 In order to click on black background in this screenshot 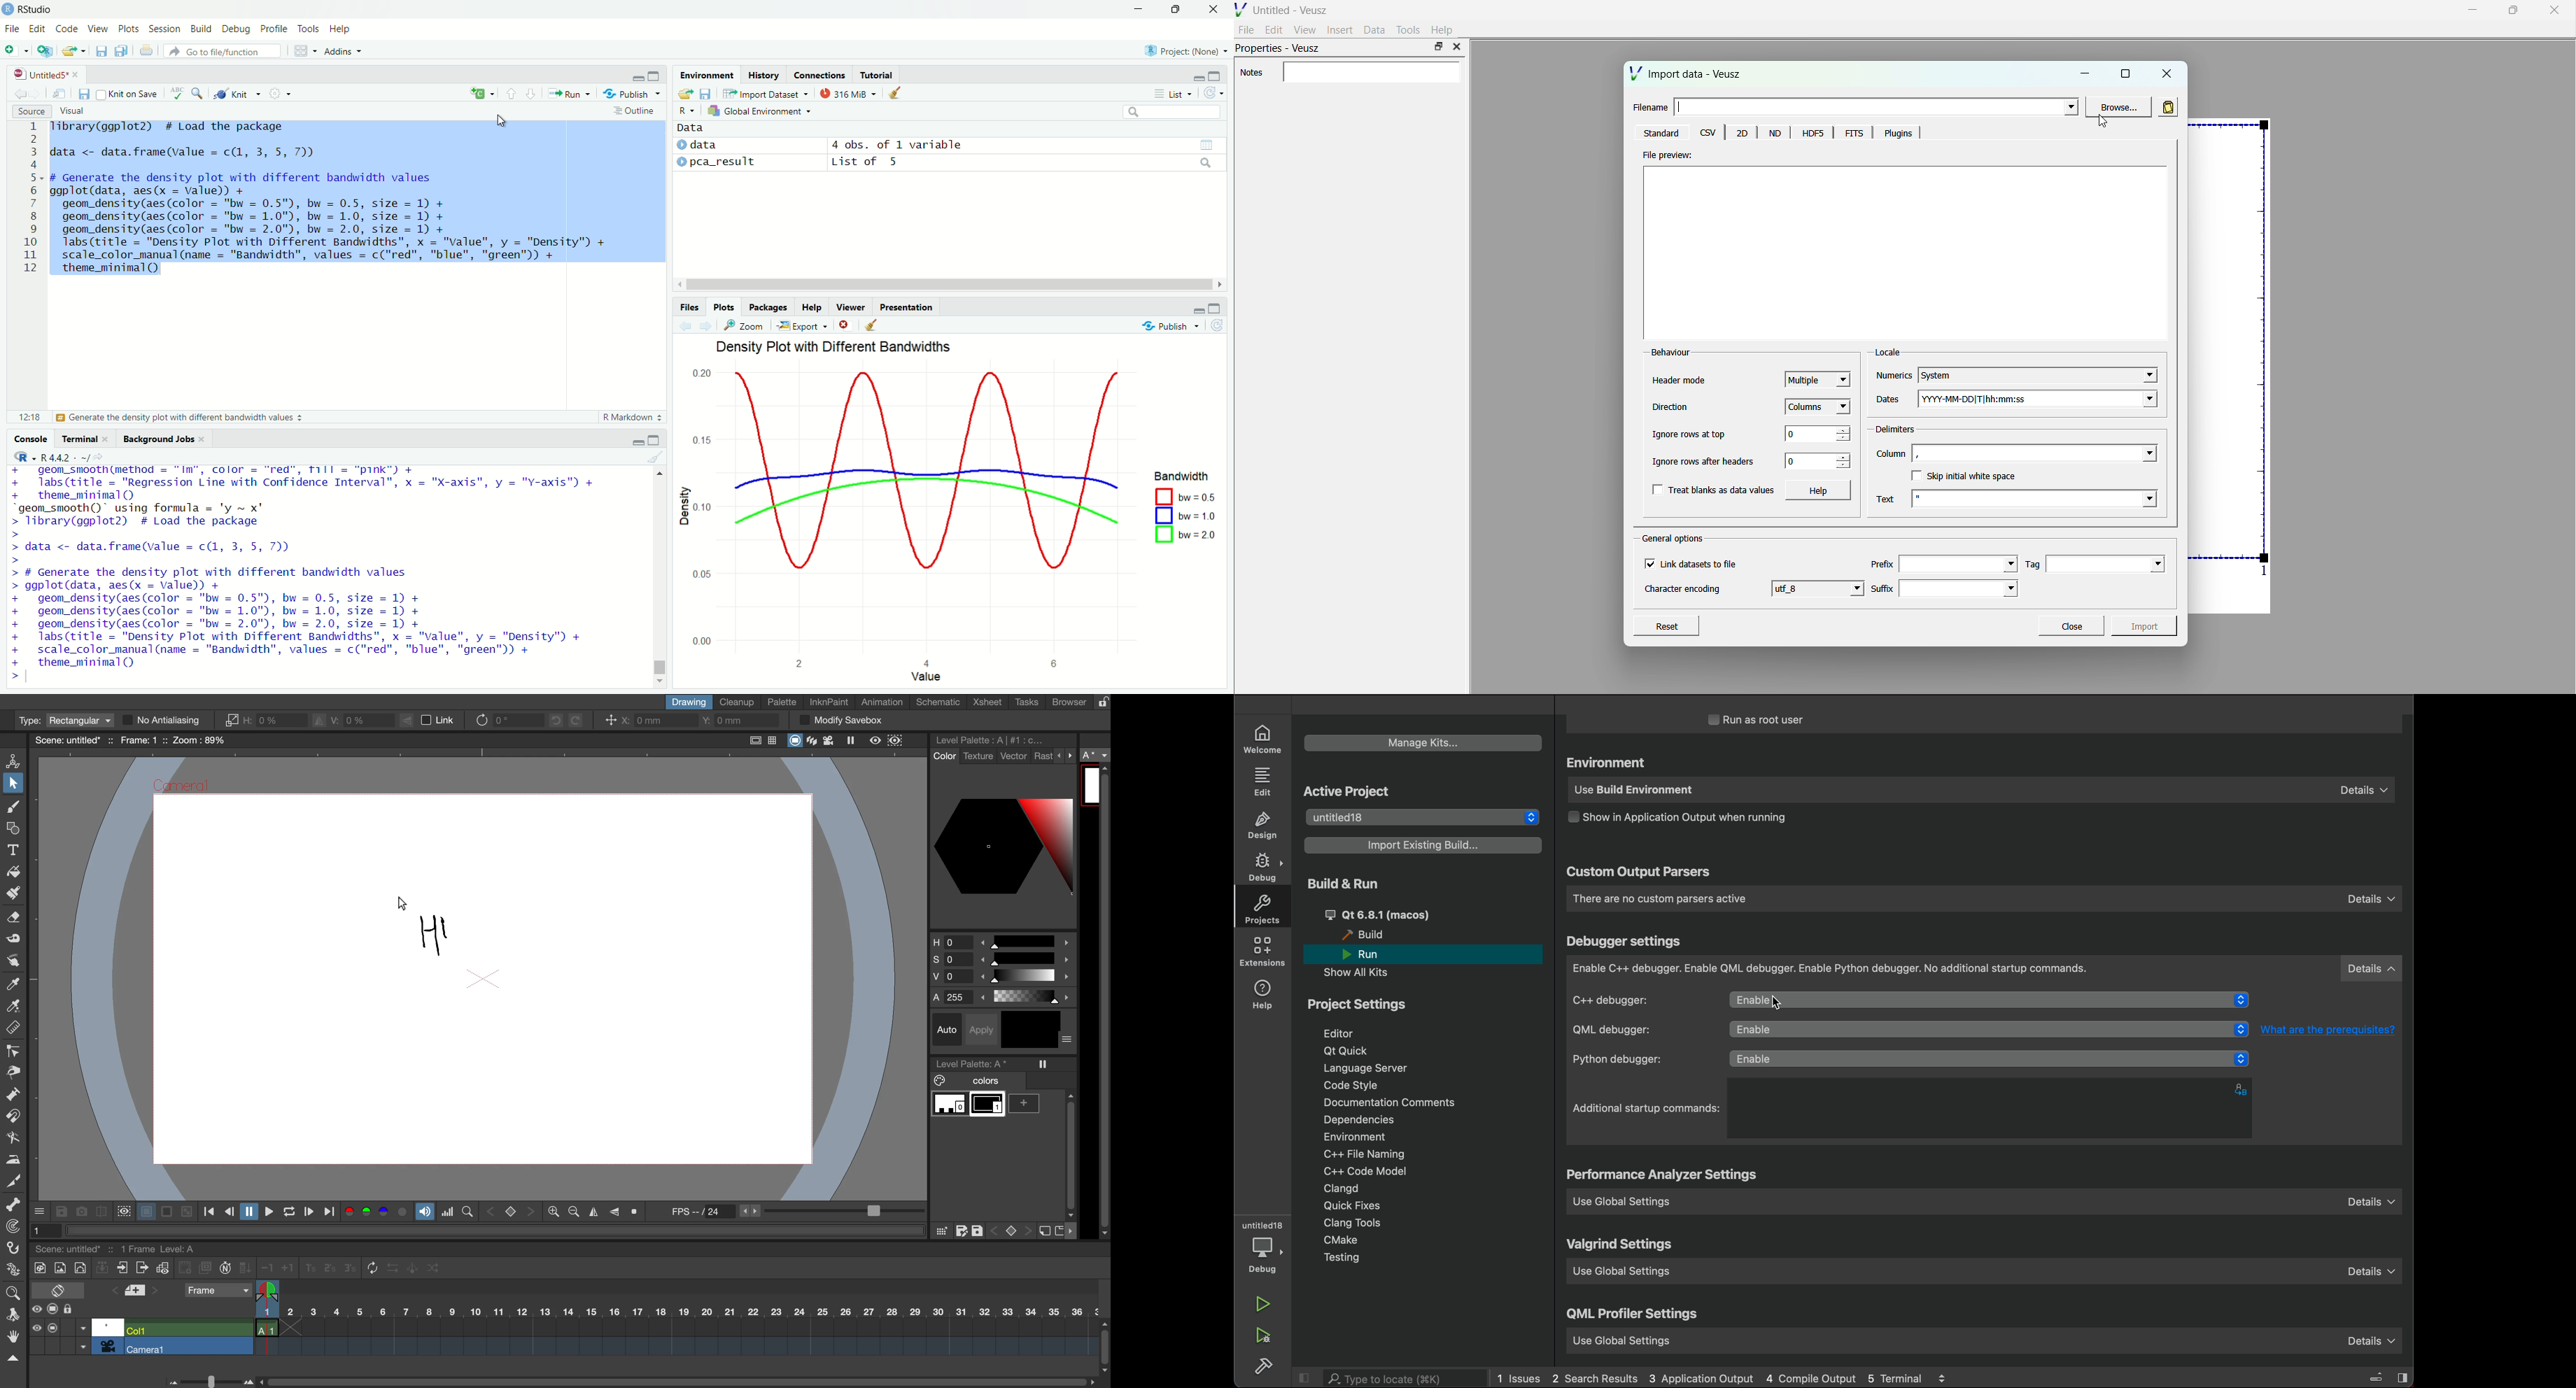, I will do `click(166, 1212)`.